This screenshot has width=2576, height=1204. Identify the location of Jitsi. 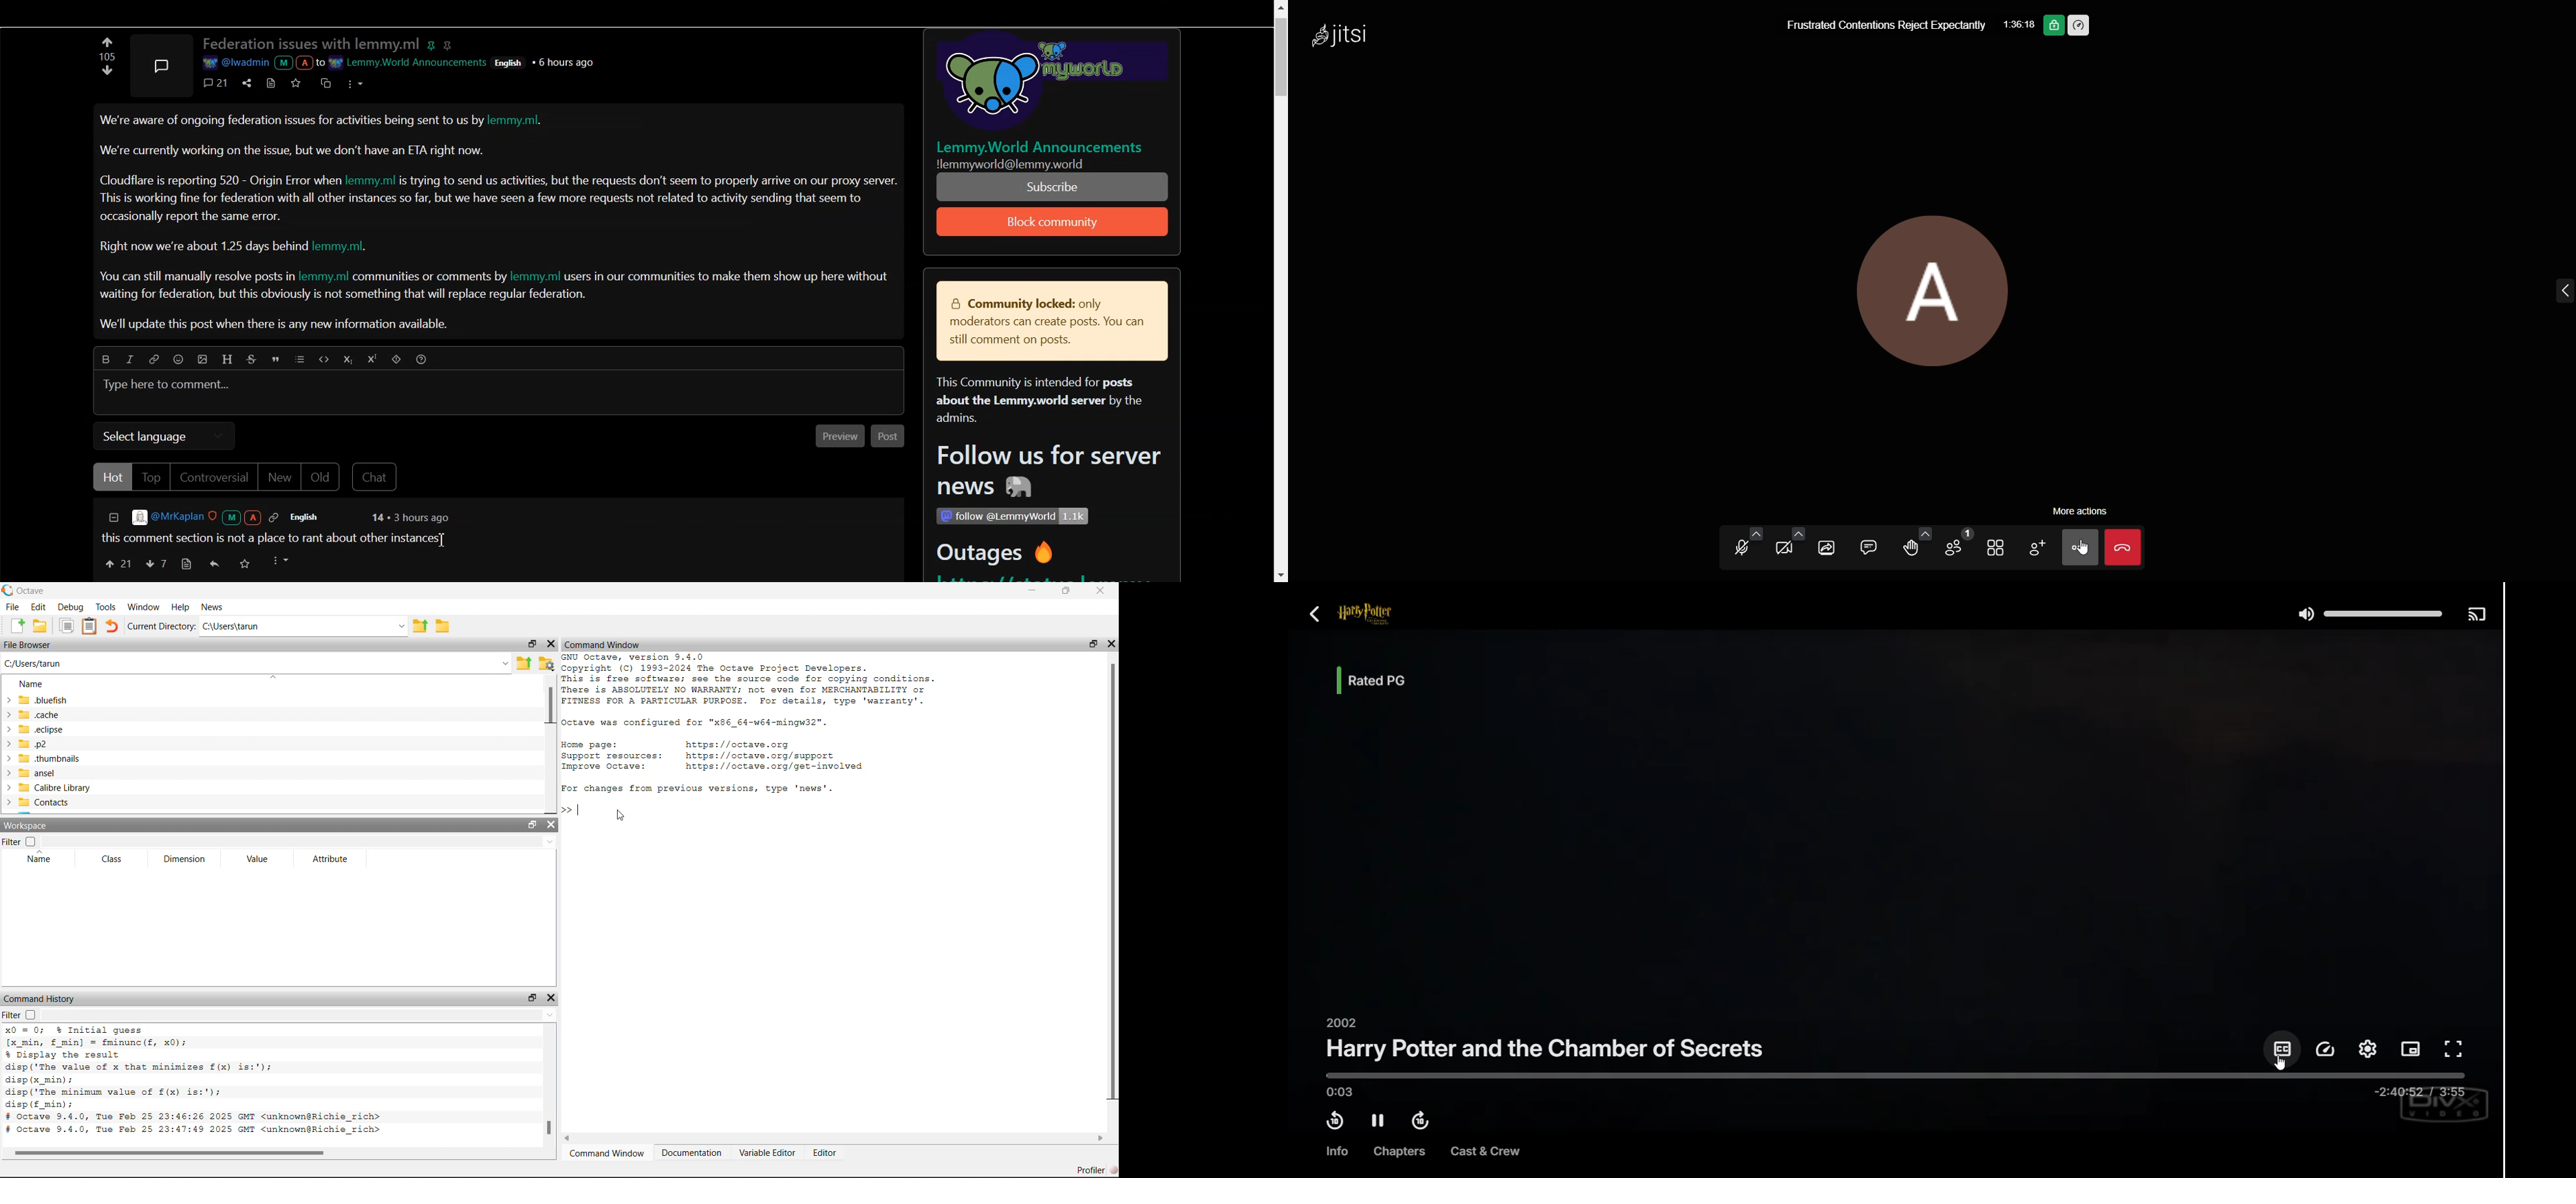
(1349, 36).